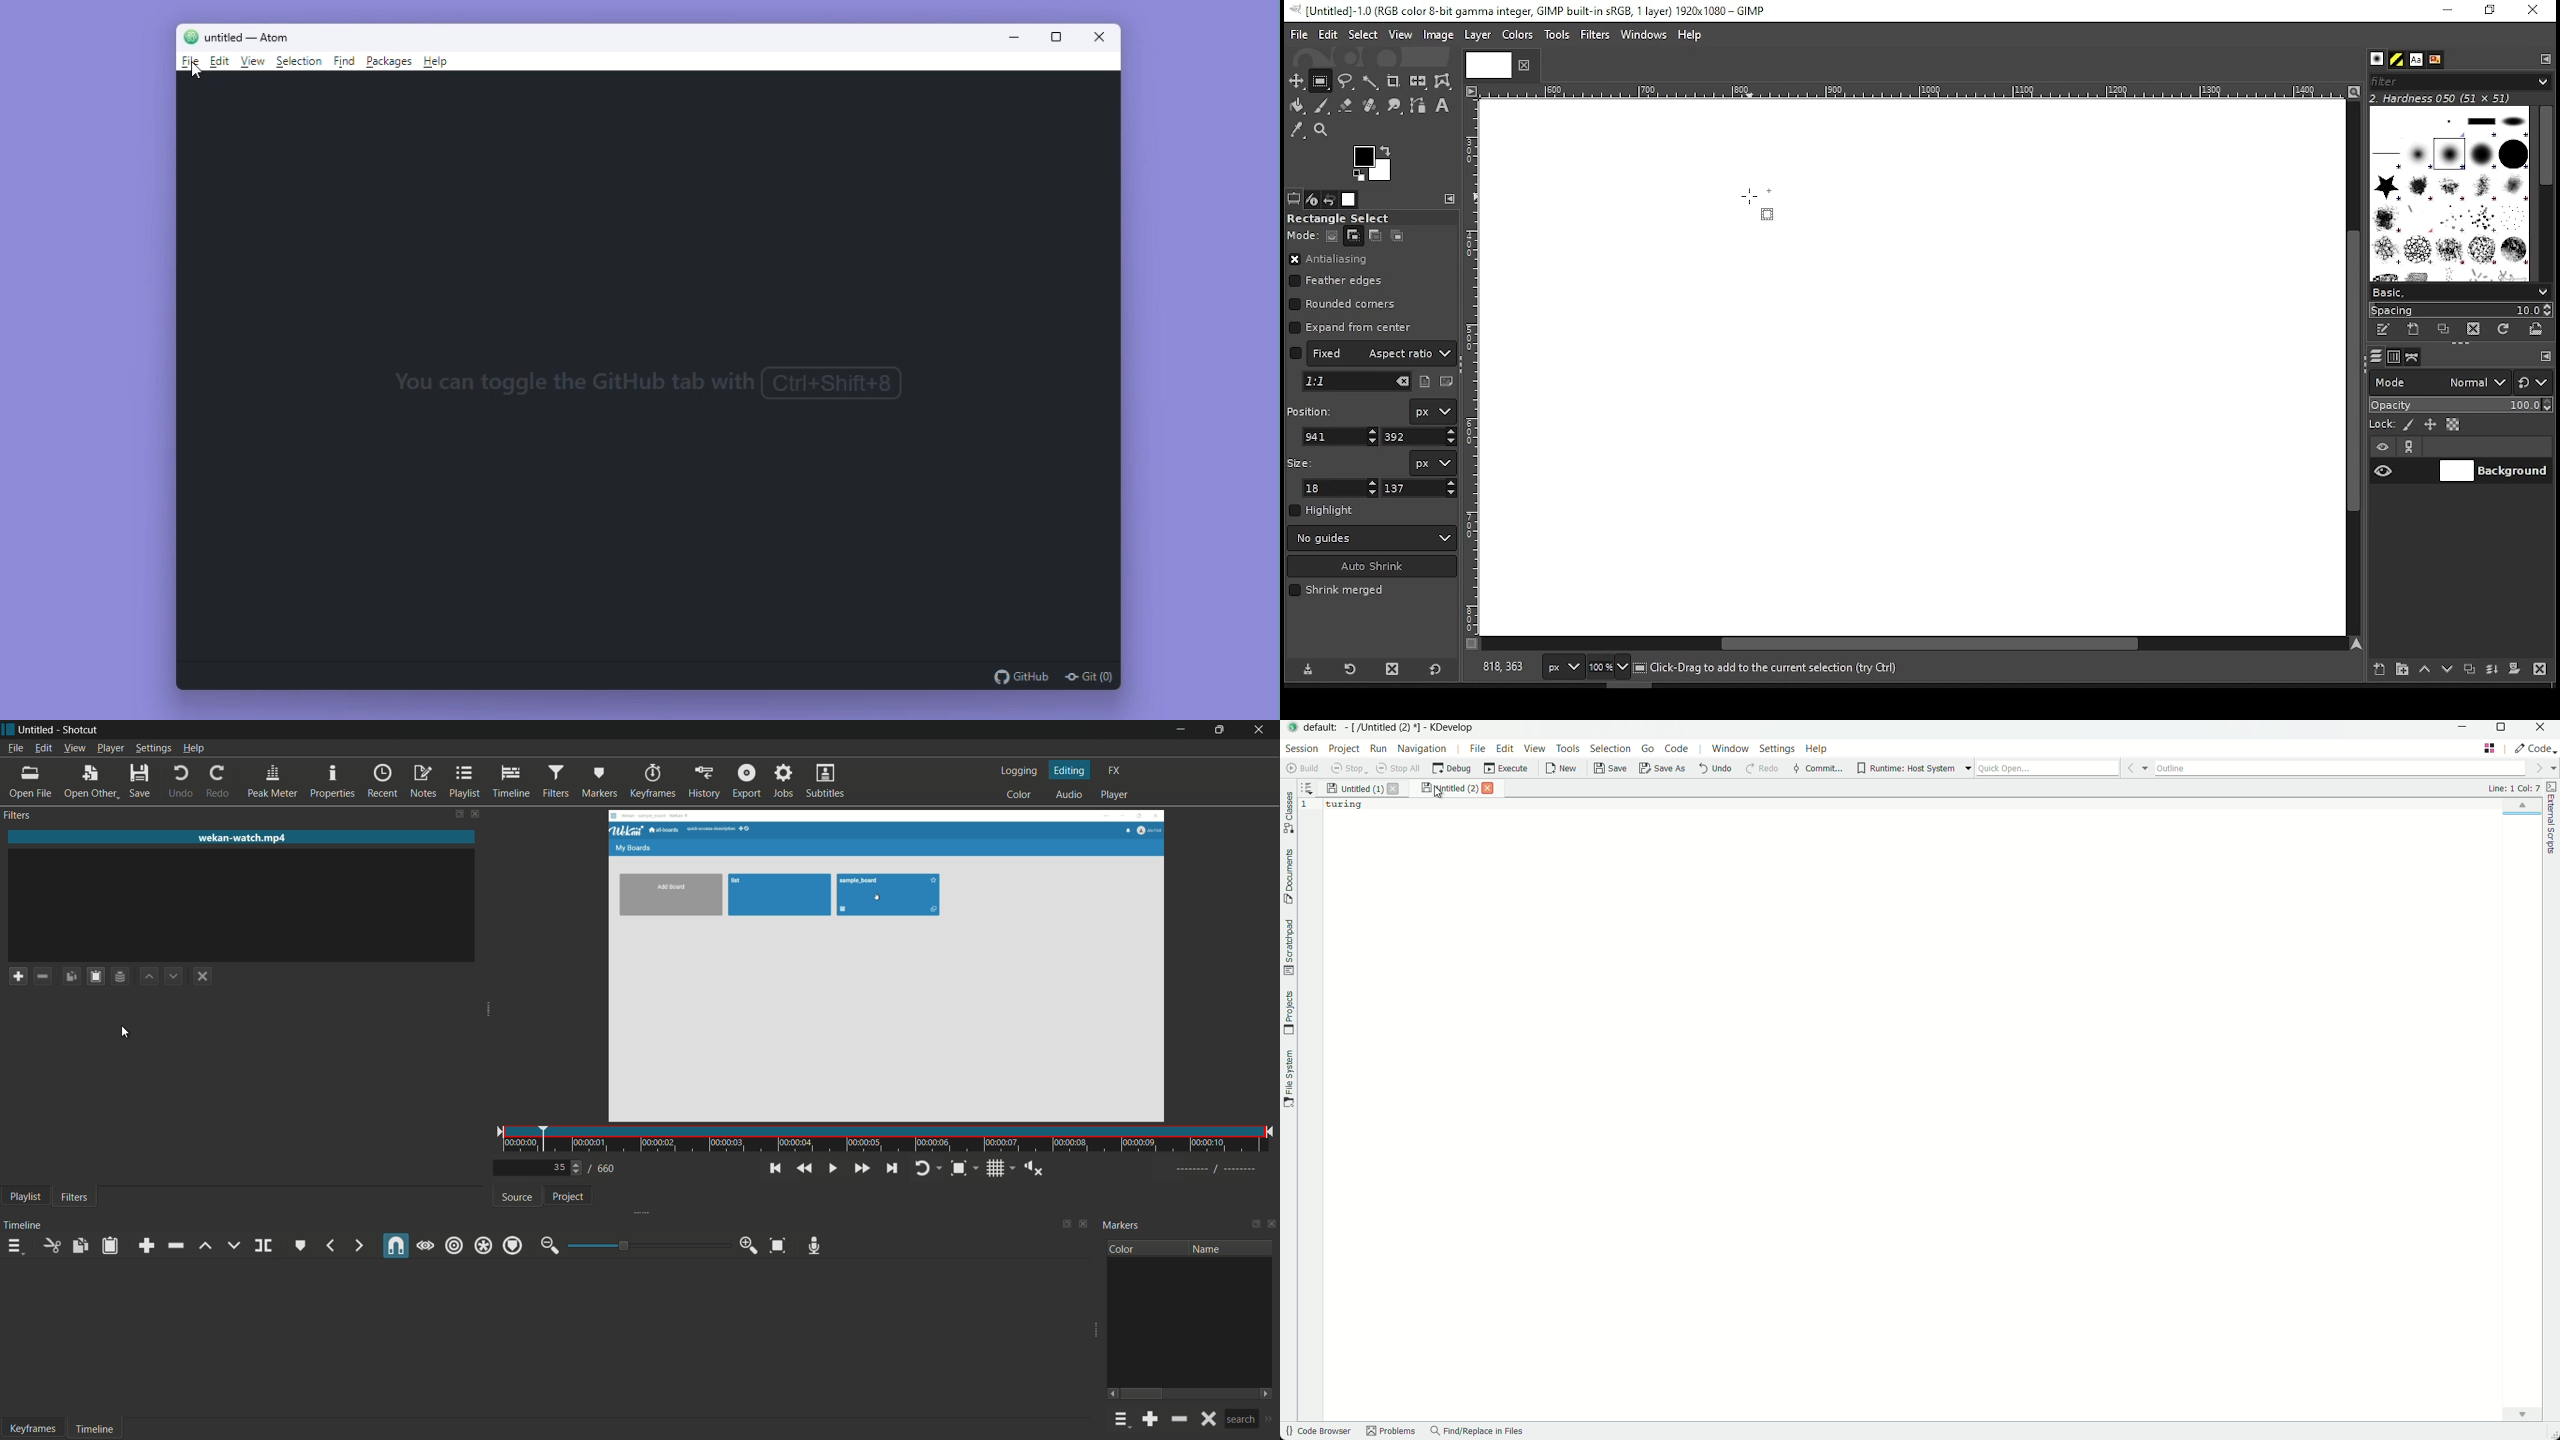 Image resolution: width=2576 pixels, height=1456 pixels. I want to click on configure this tab, so click(2546, 358).